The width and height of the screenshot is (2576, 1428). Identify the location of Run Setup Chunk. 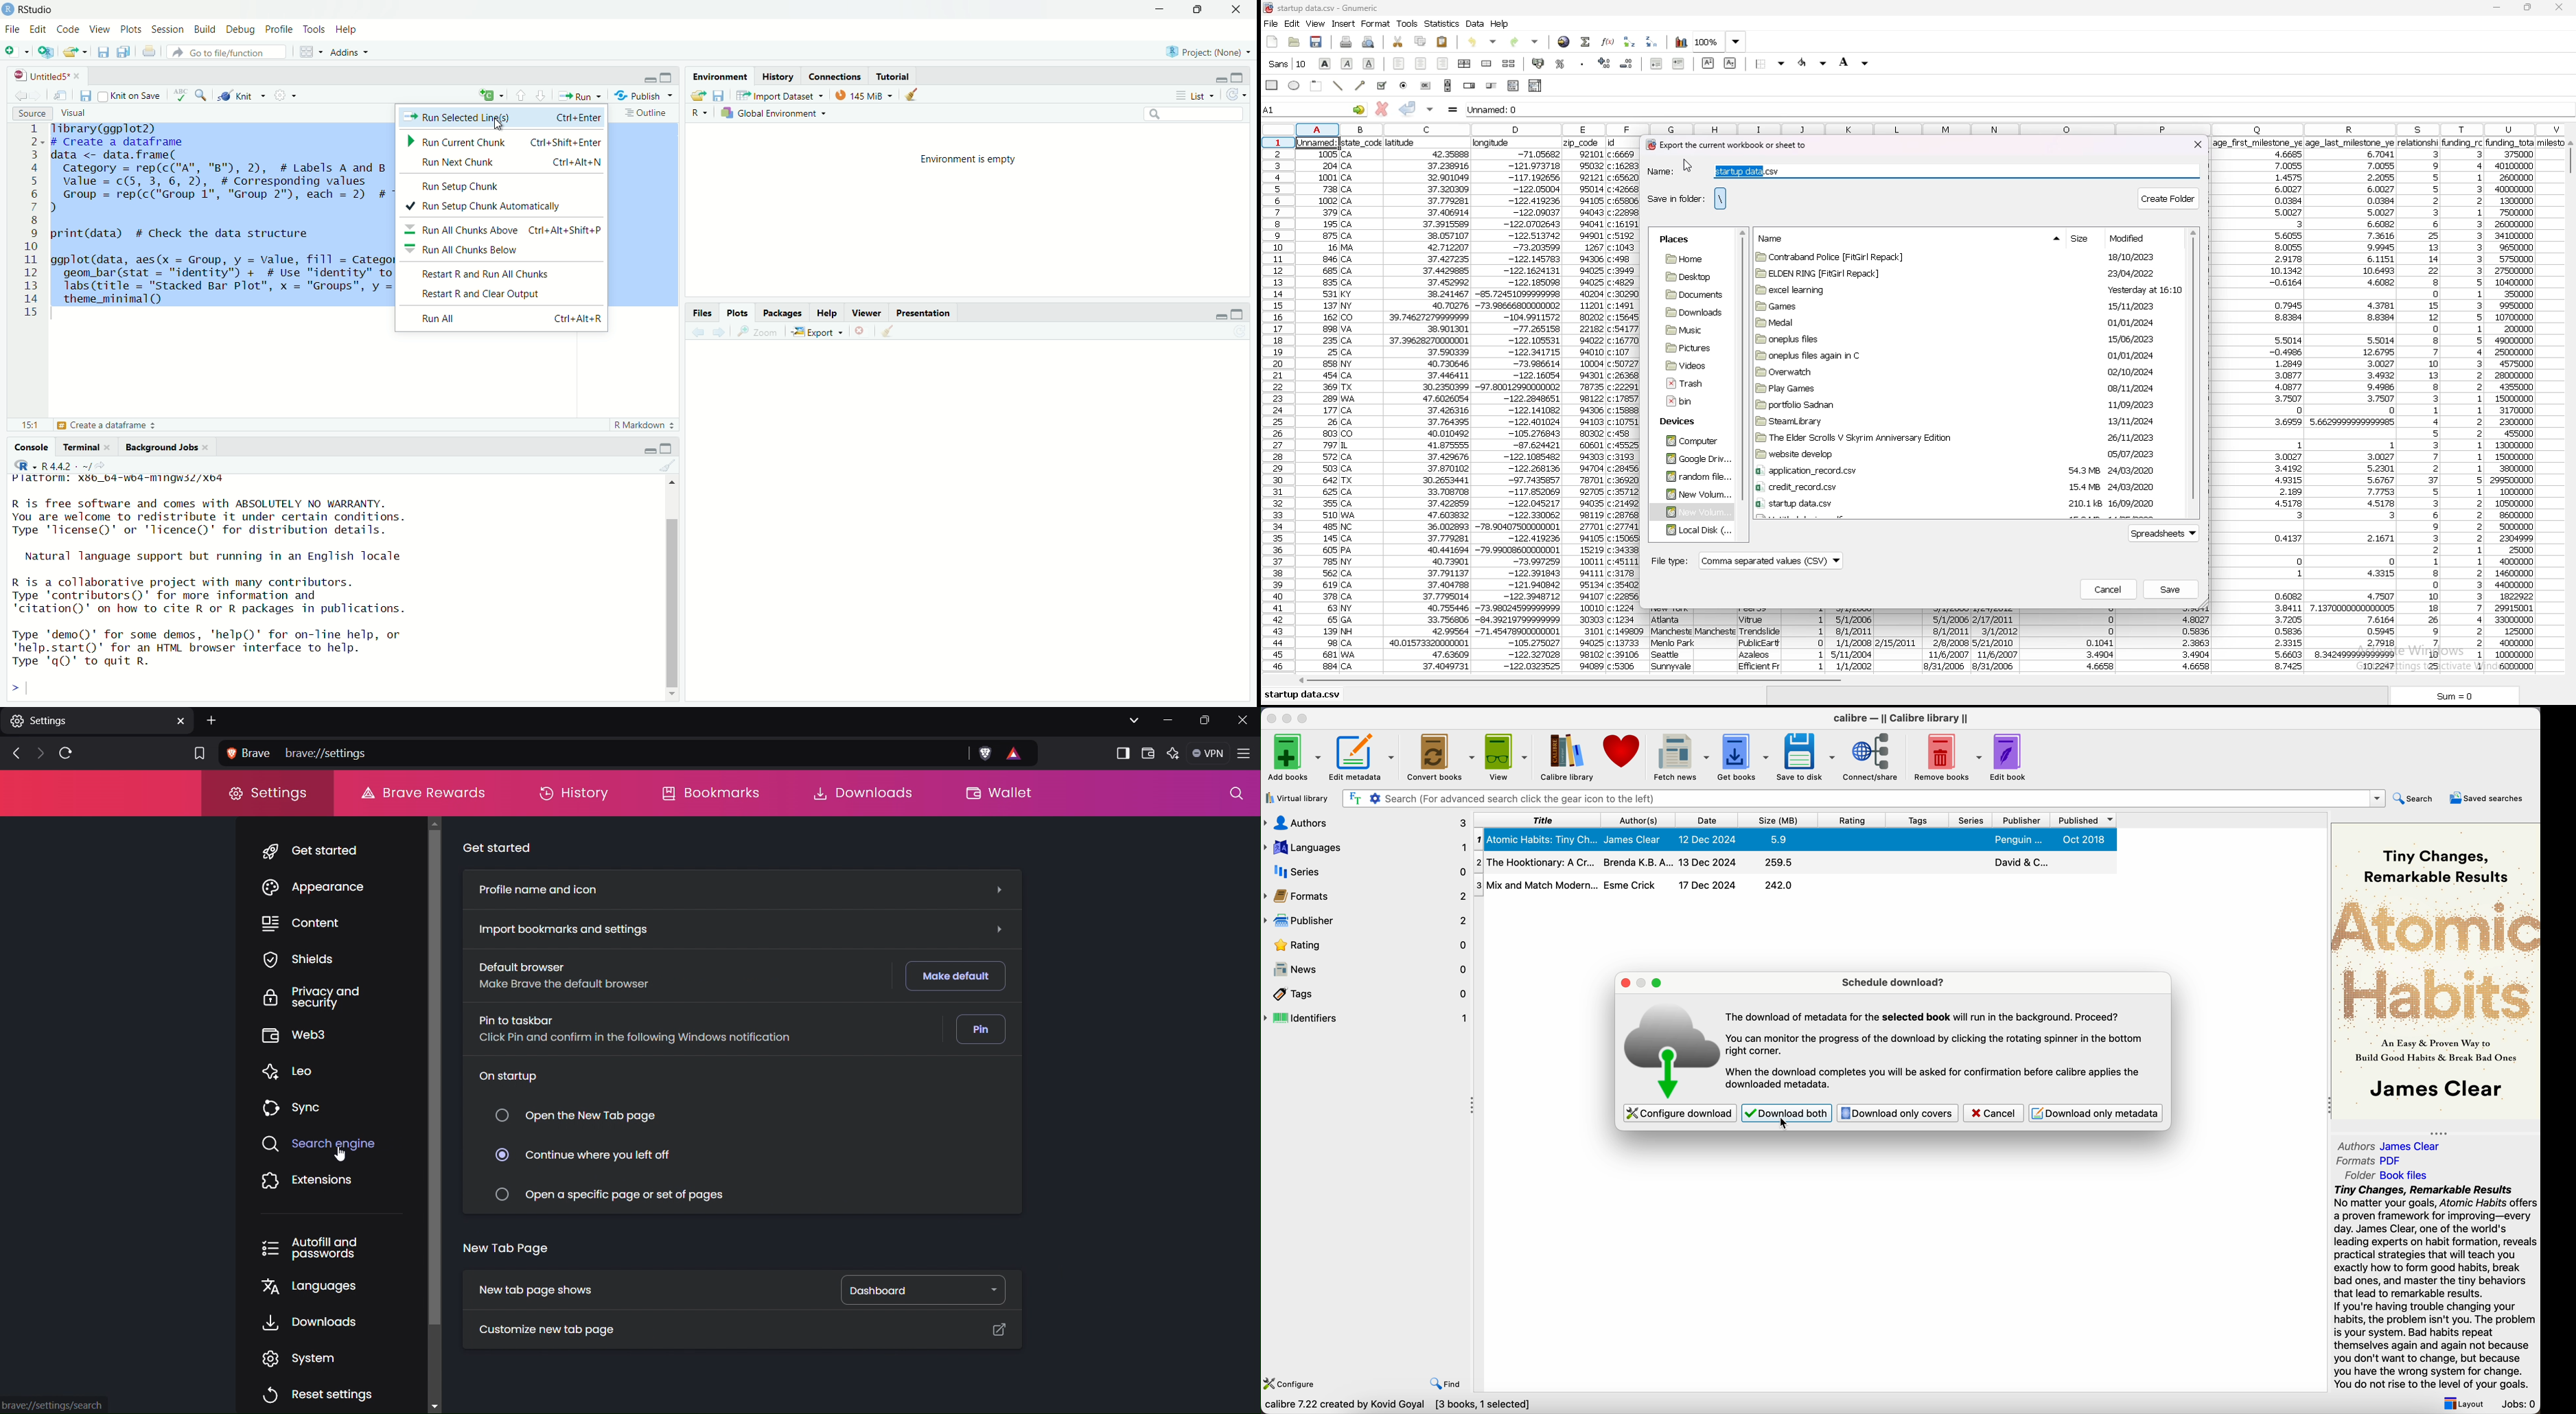
(464, 185).